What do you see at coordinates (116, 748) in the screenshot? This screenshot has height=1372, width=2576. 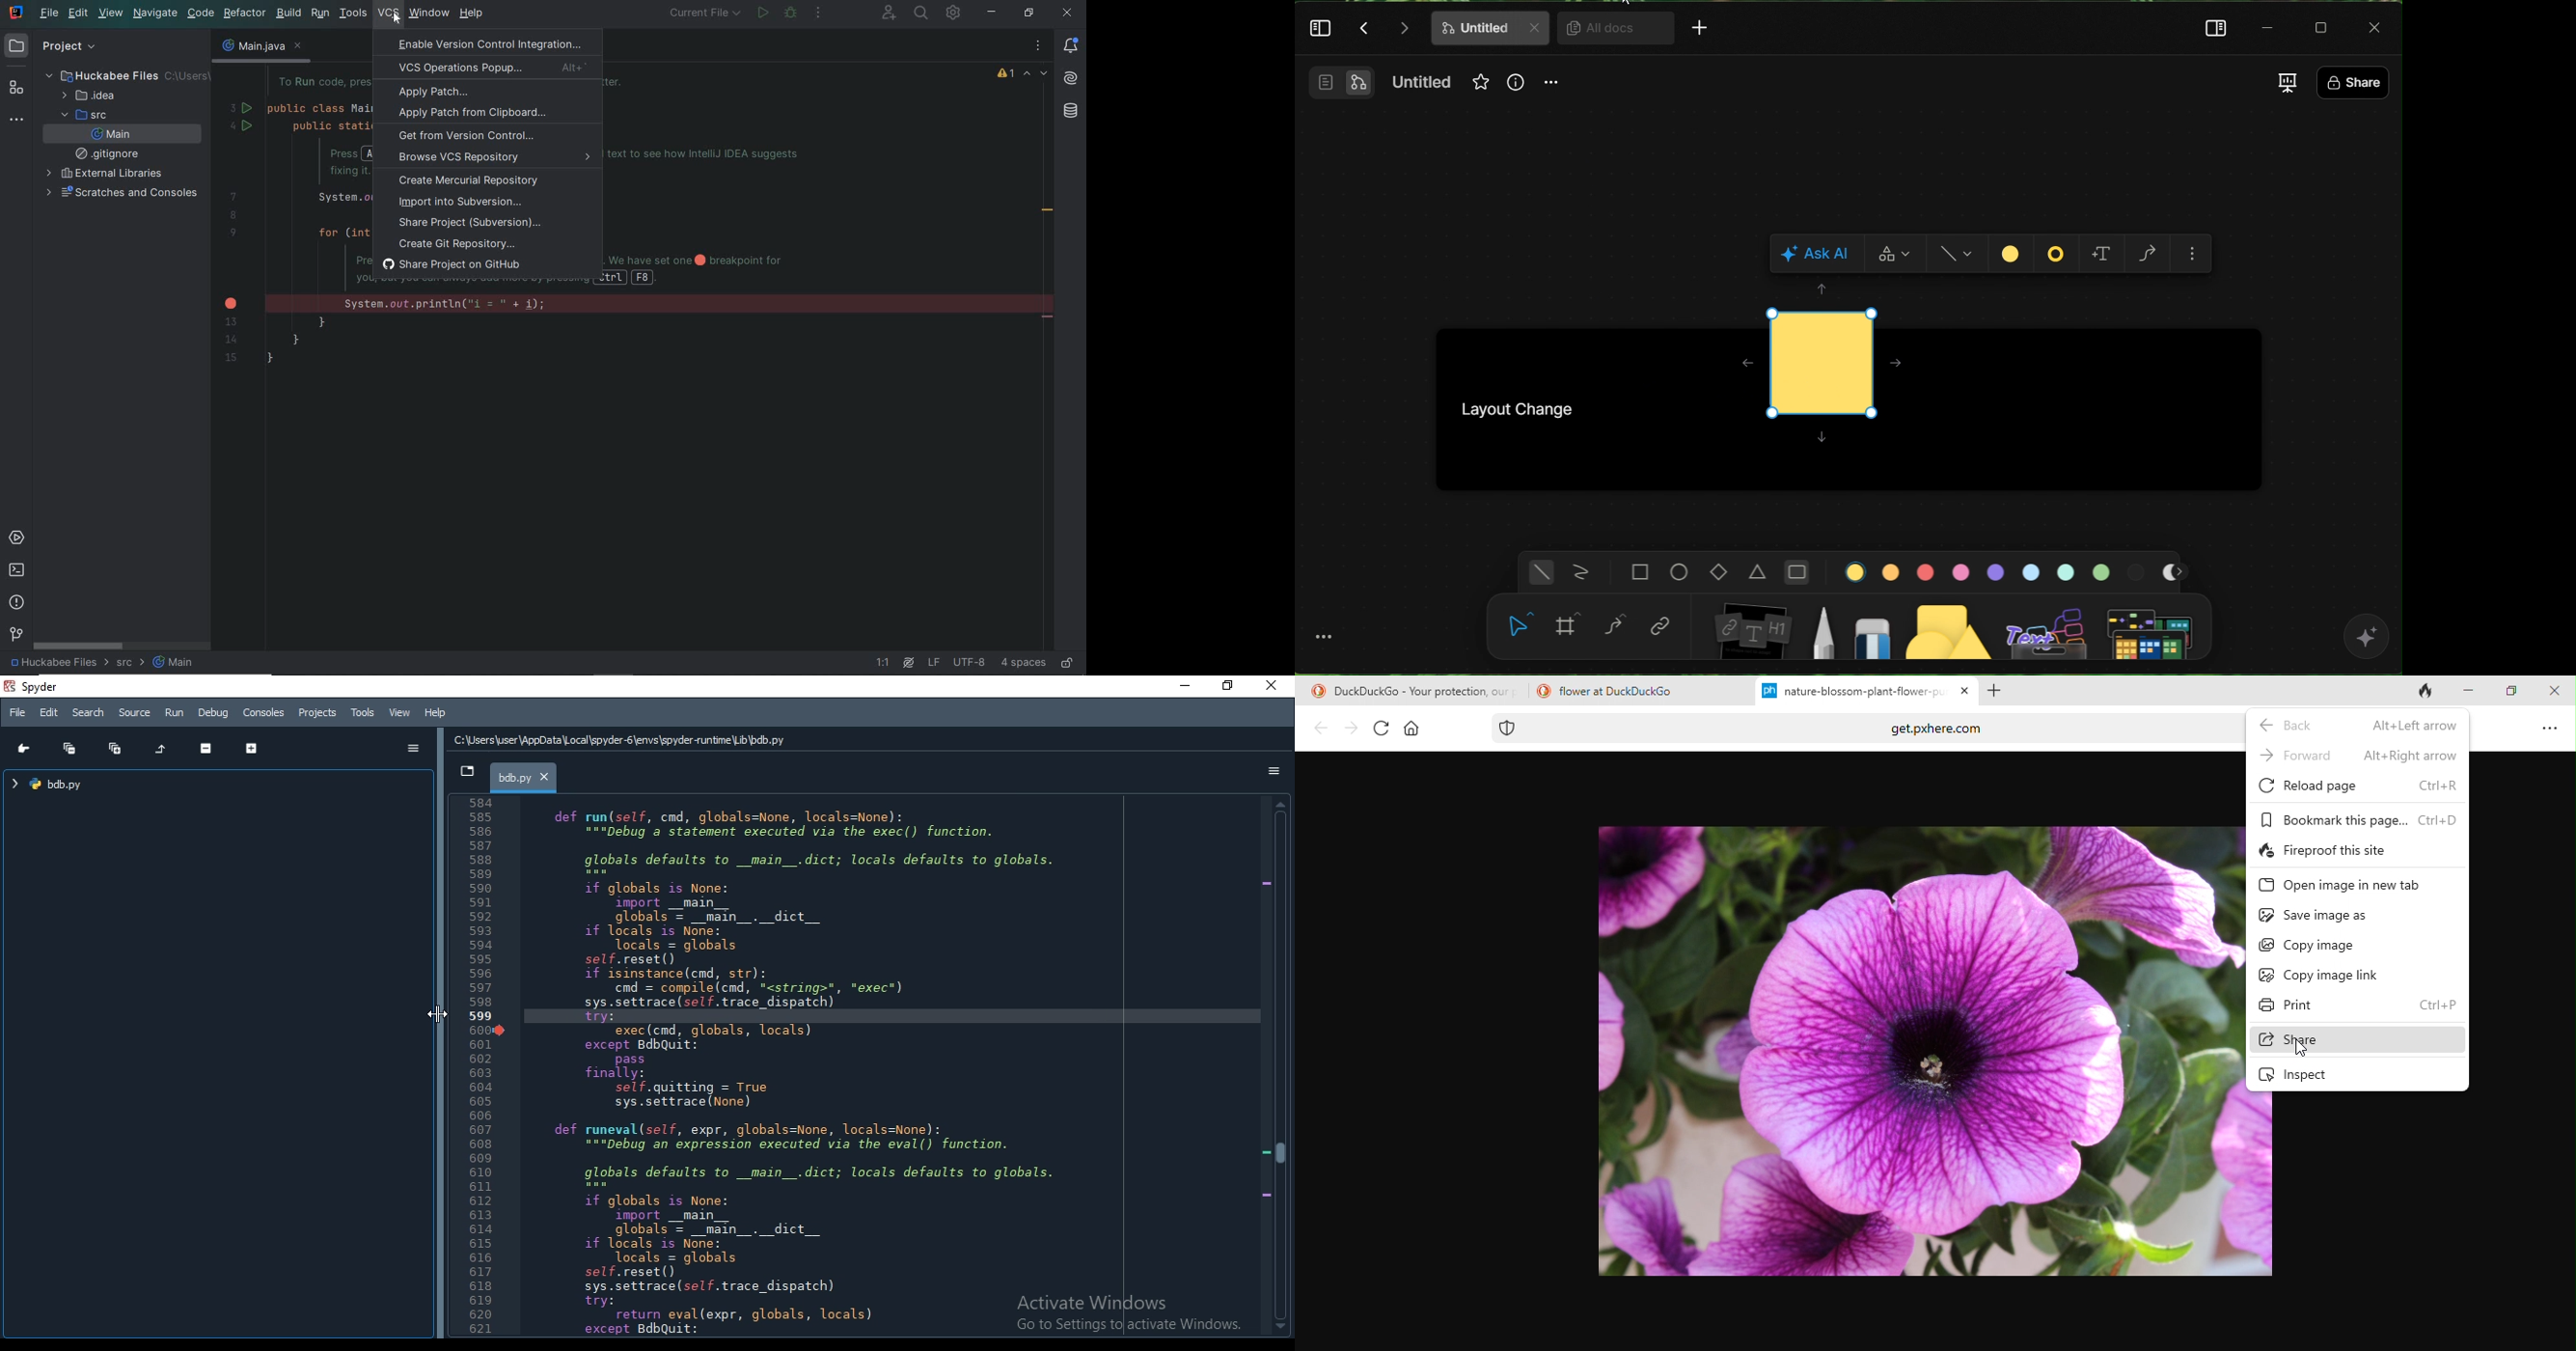 I see `Expand all` at bounding box center [116, 748].